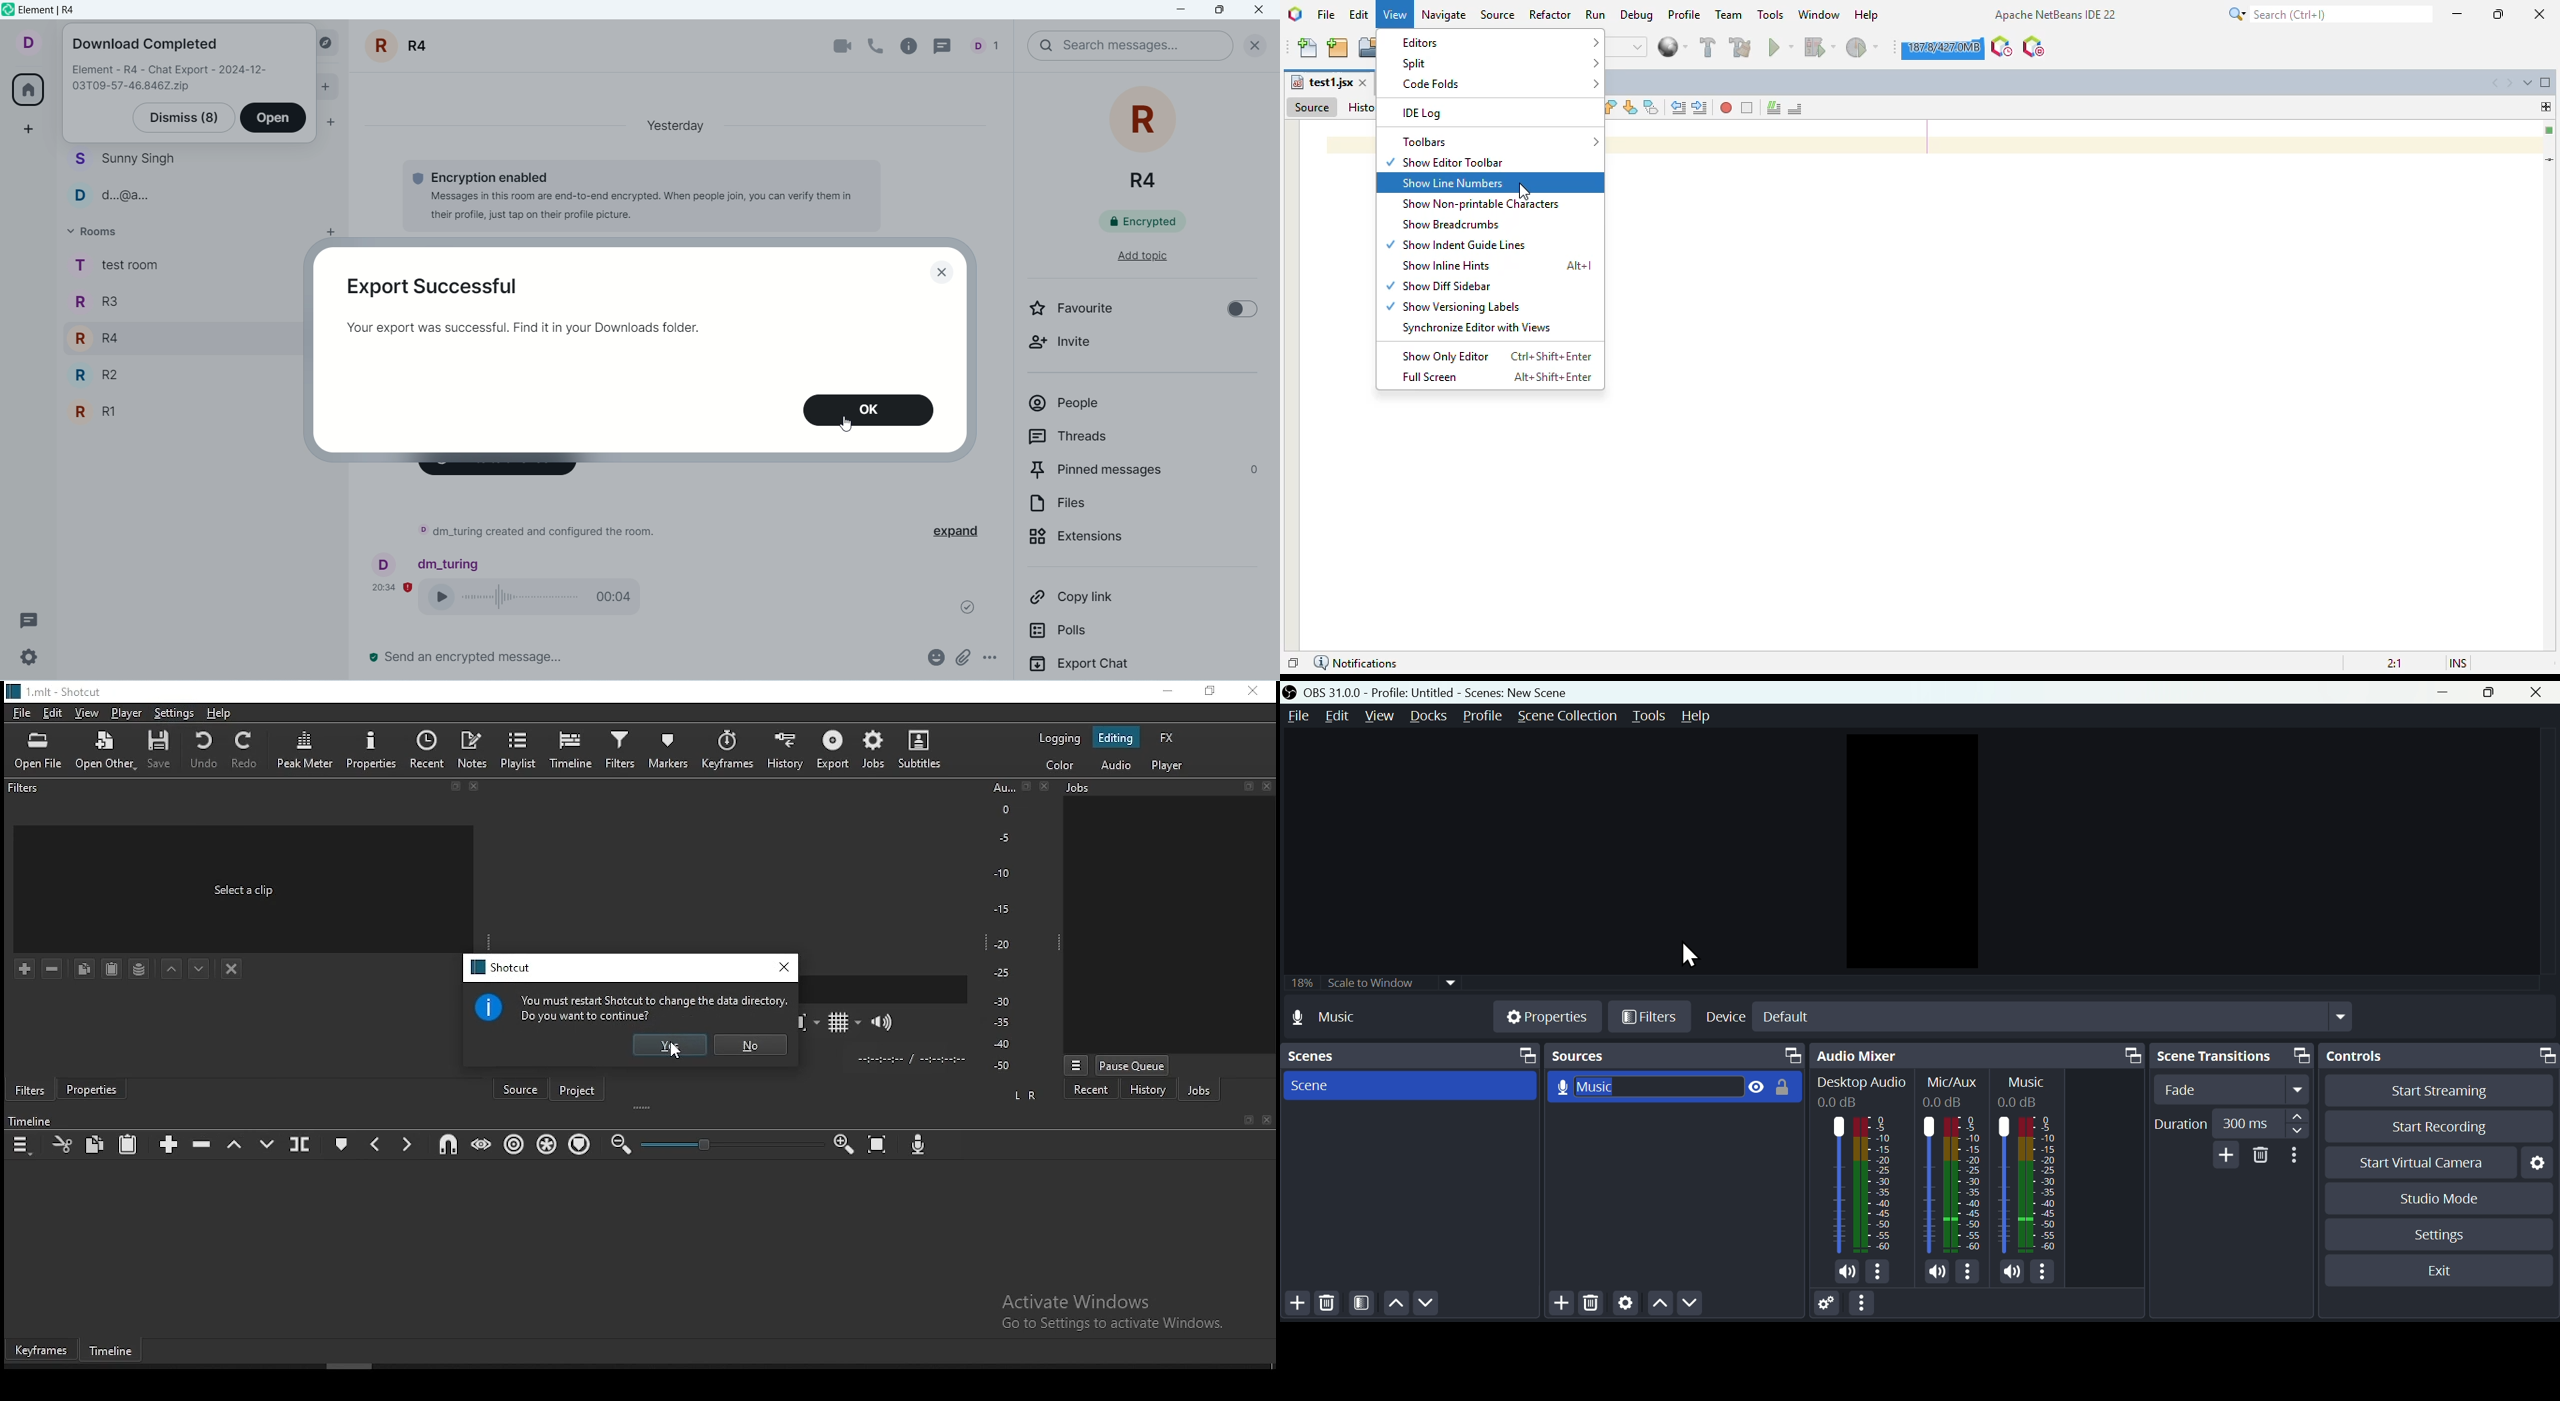 Image resolution: width=2576 pixels, height=1428 pixels. What do you see at coordinates (26, 970) in the screenshot?
I see `add a filter` at bounding box center [26, 970].